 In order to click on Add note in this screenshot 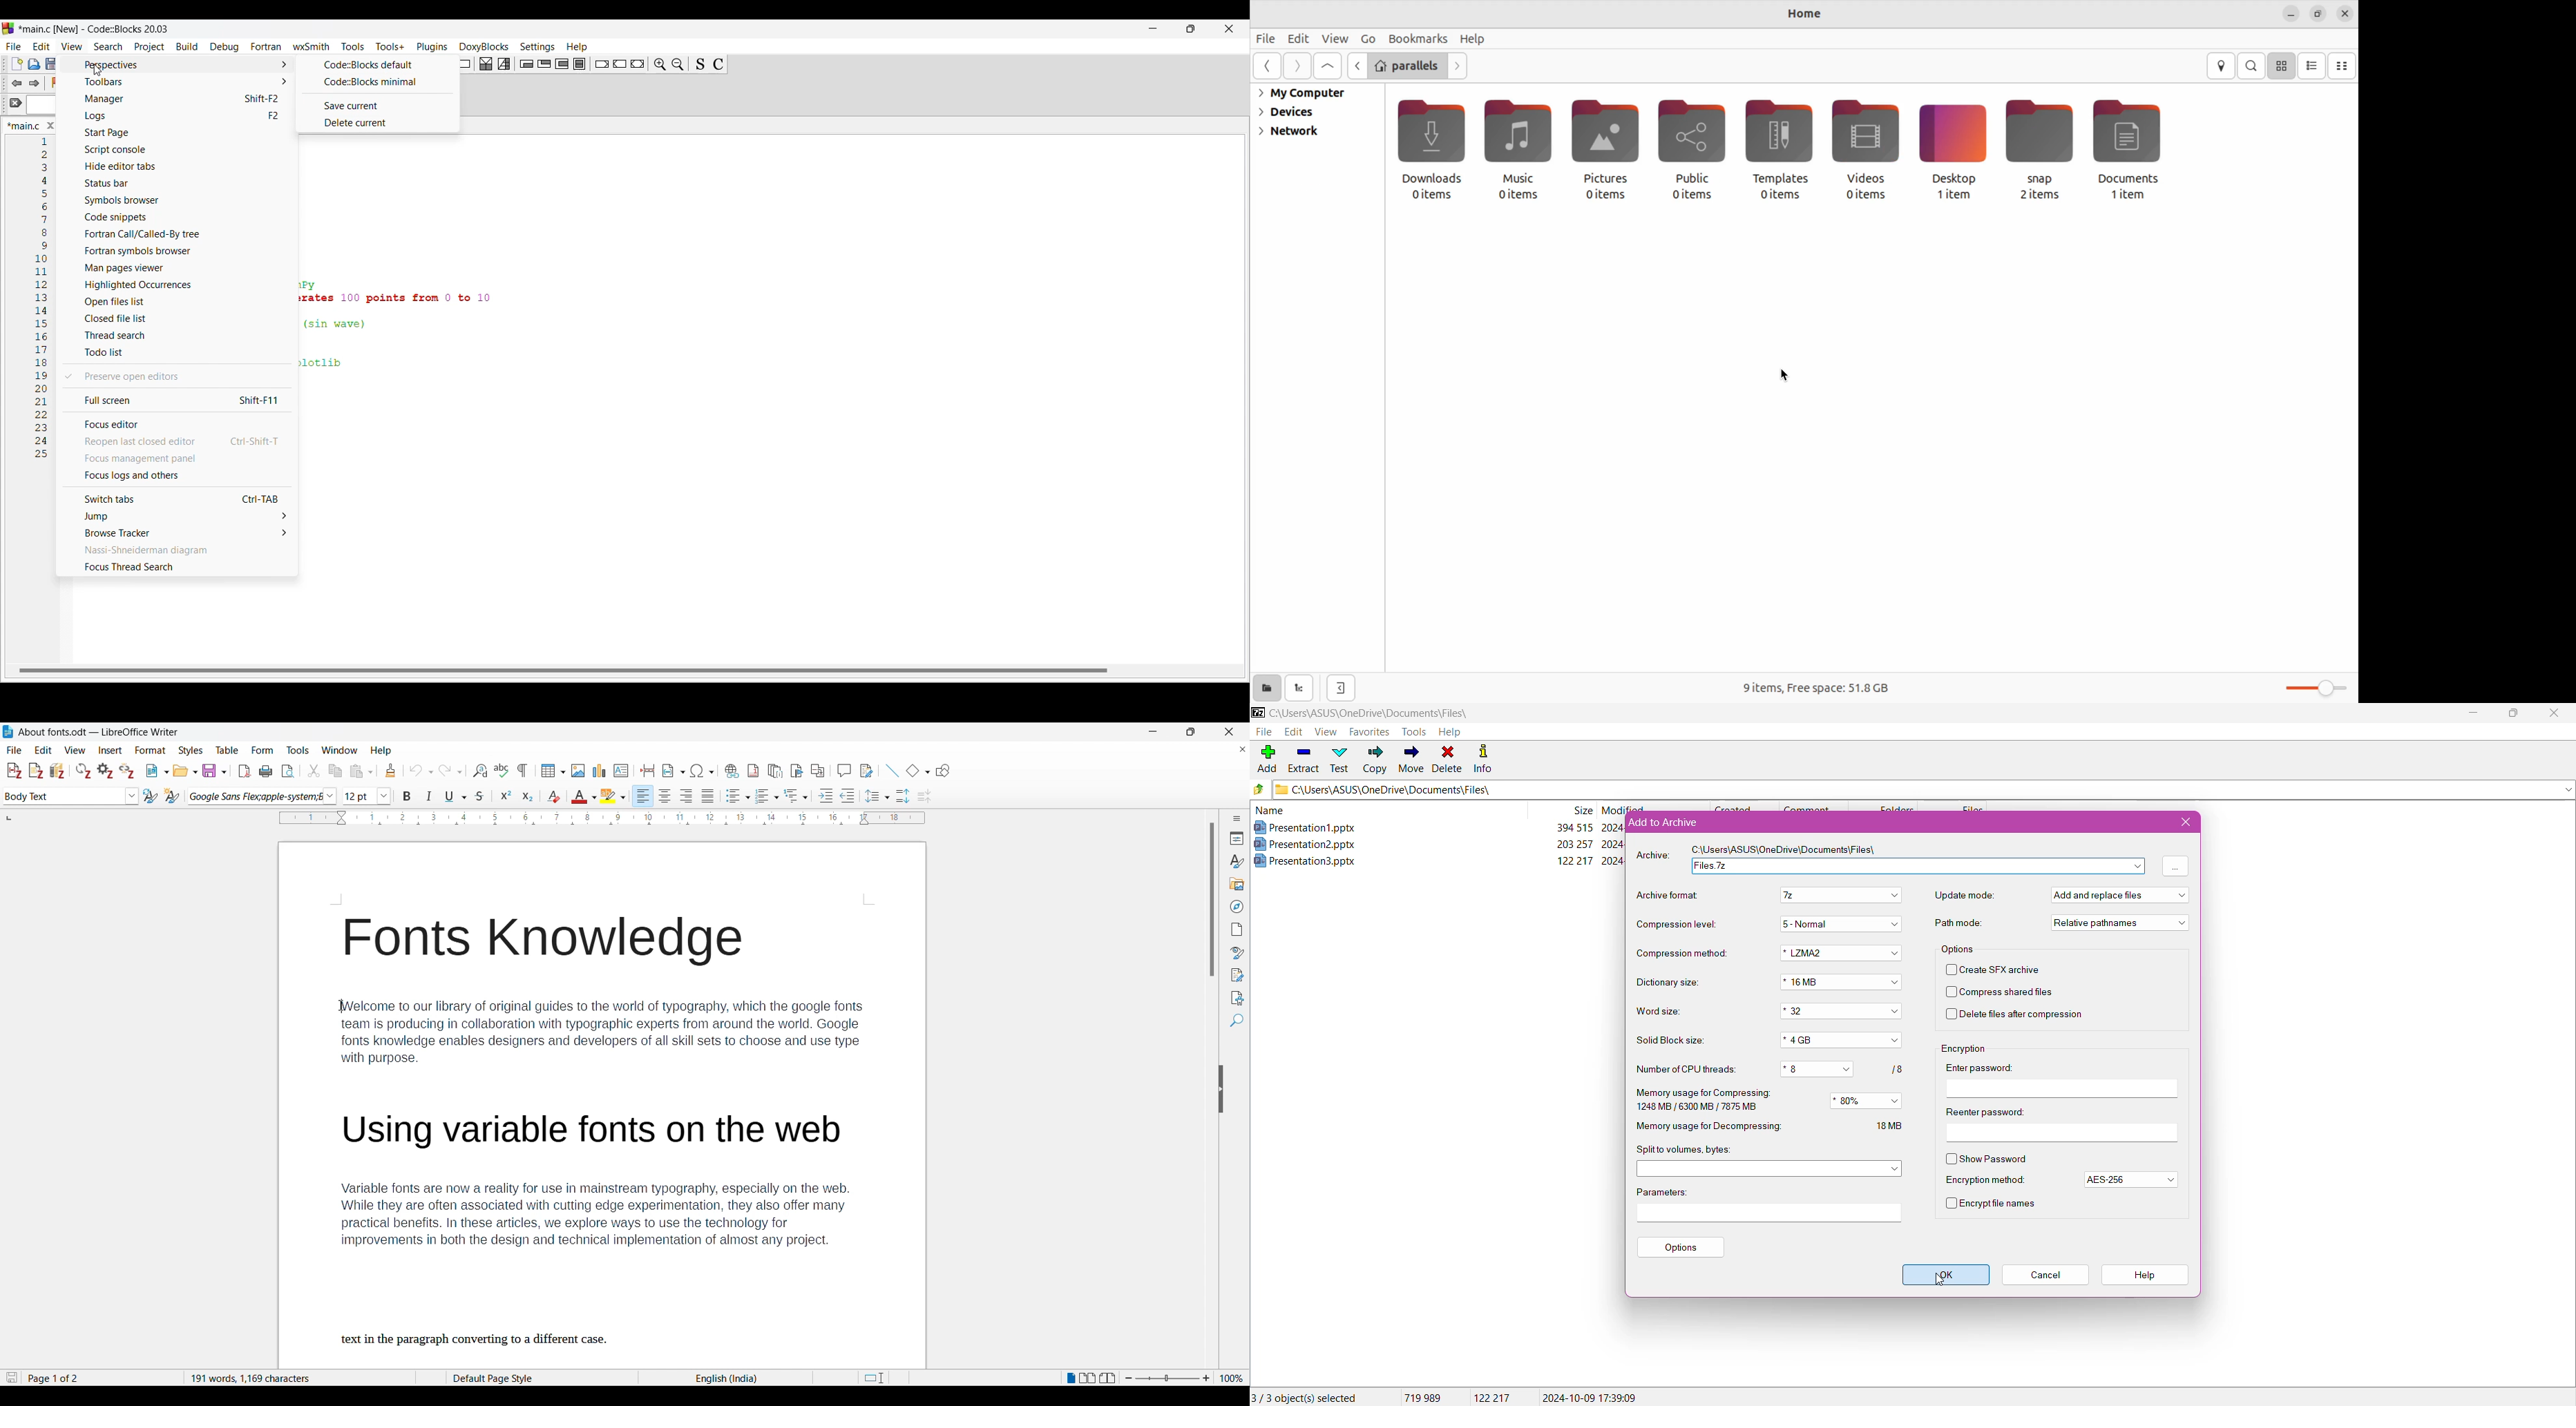, I will do `click(36, 771)`.